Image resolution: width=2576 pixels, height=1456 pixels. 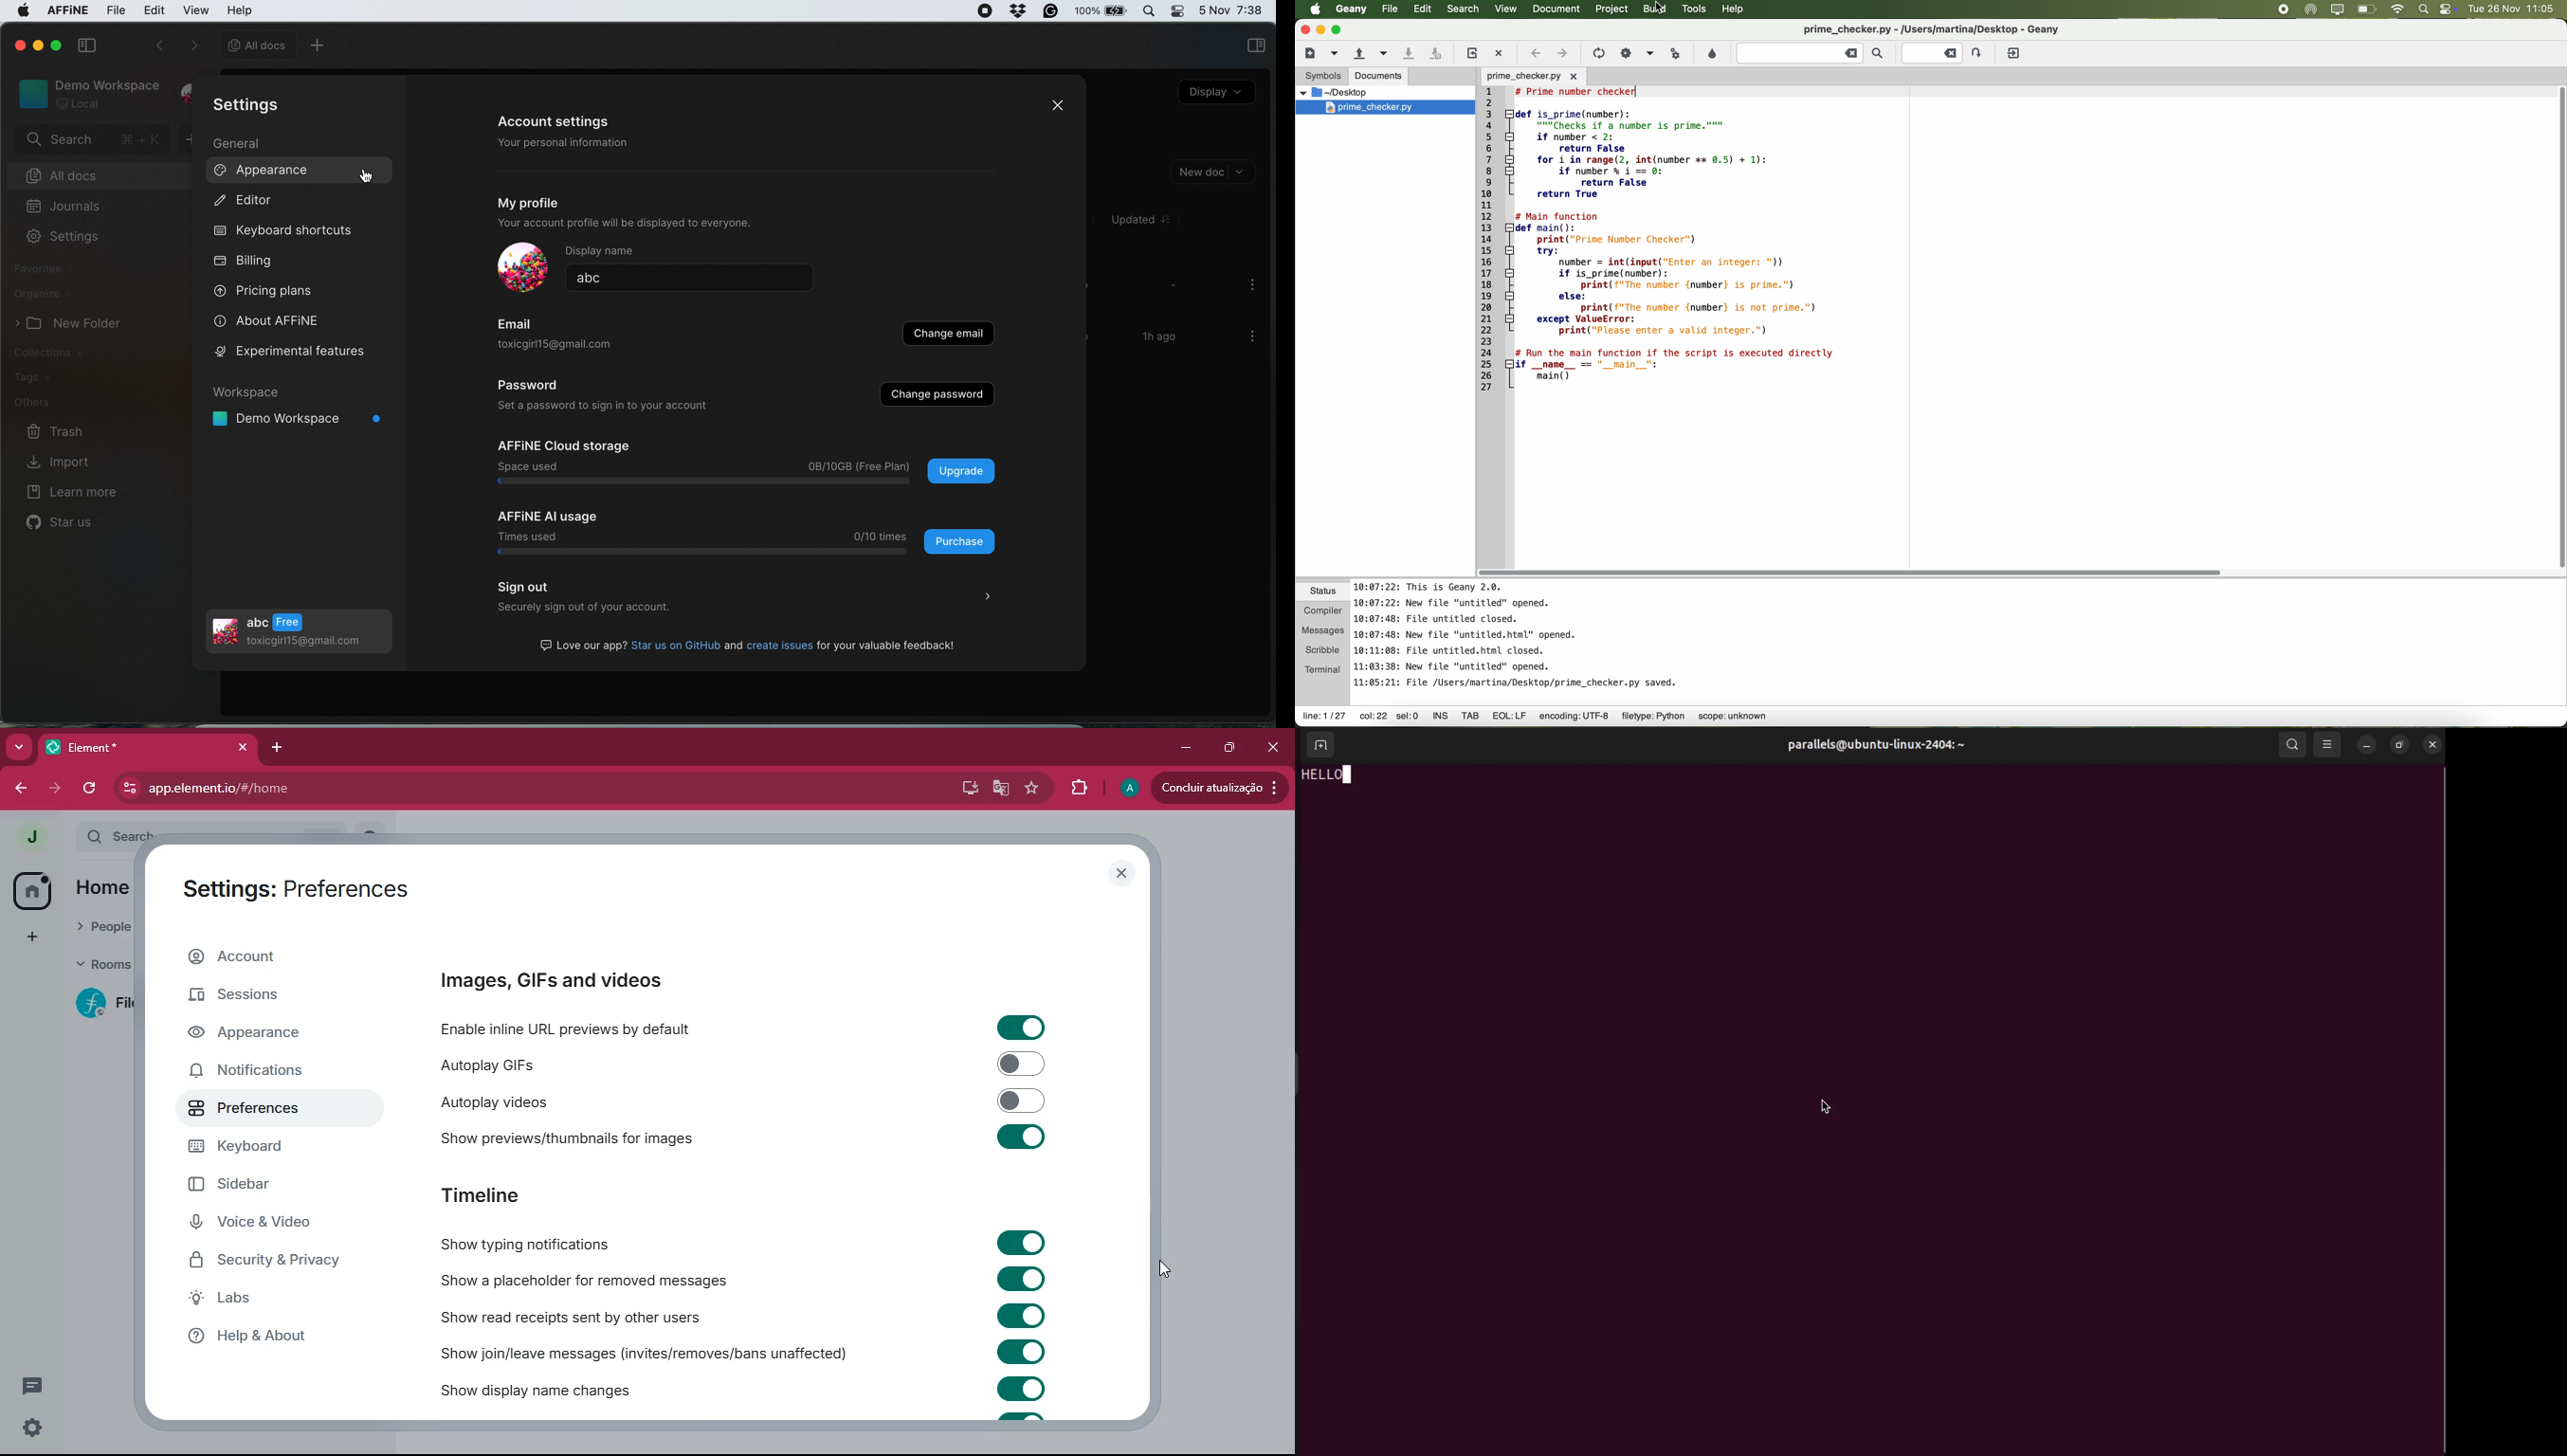 I want to click on timeline, so click(x=483, y=1192).